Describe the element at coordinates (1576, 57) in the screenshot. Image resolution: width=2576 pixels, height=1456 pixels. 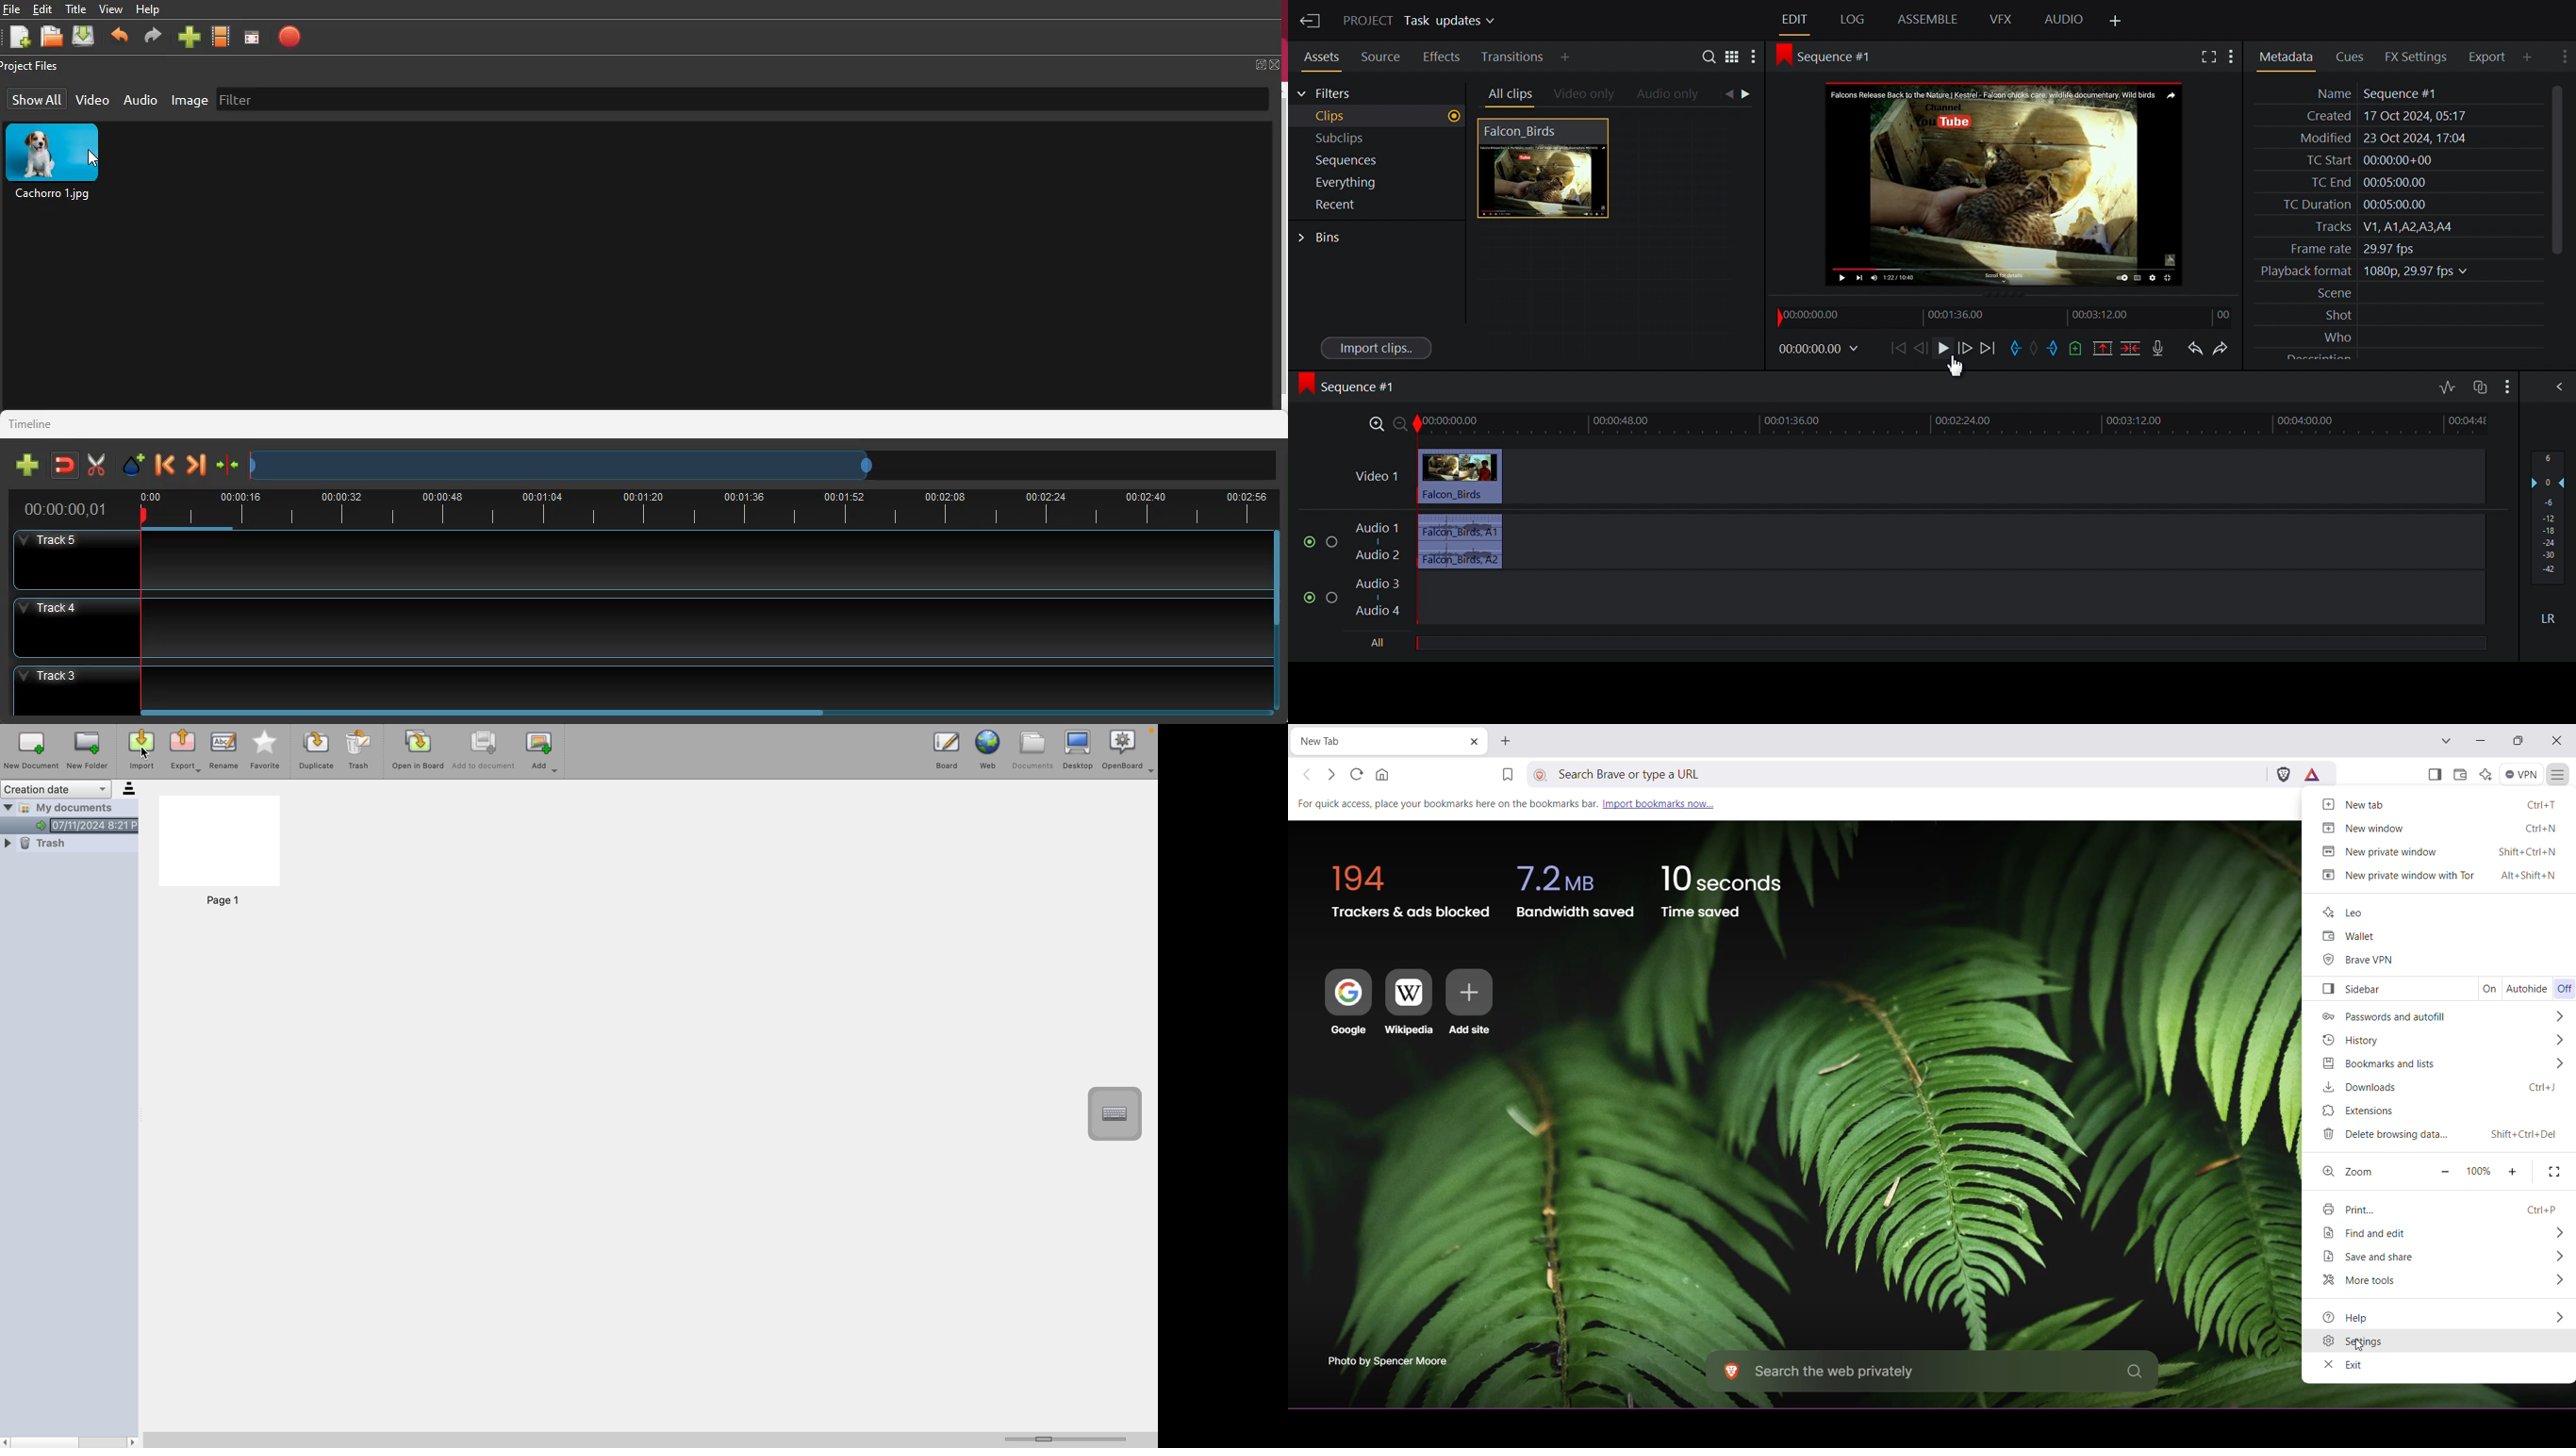
I see `Add` at that location.